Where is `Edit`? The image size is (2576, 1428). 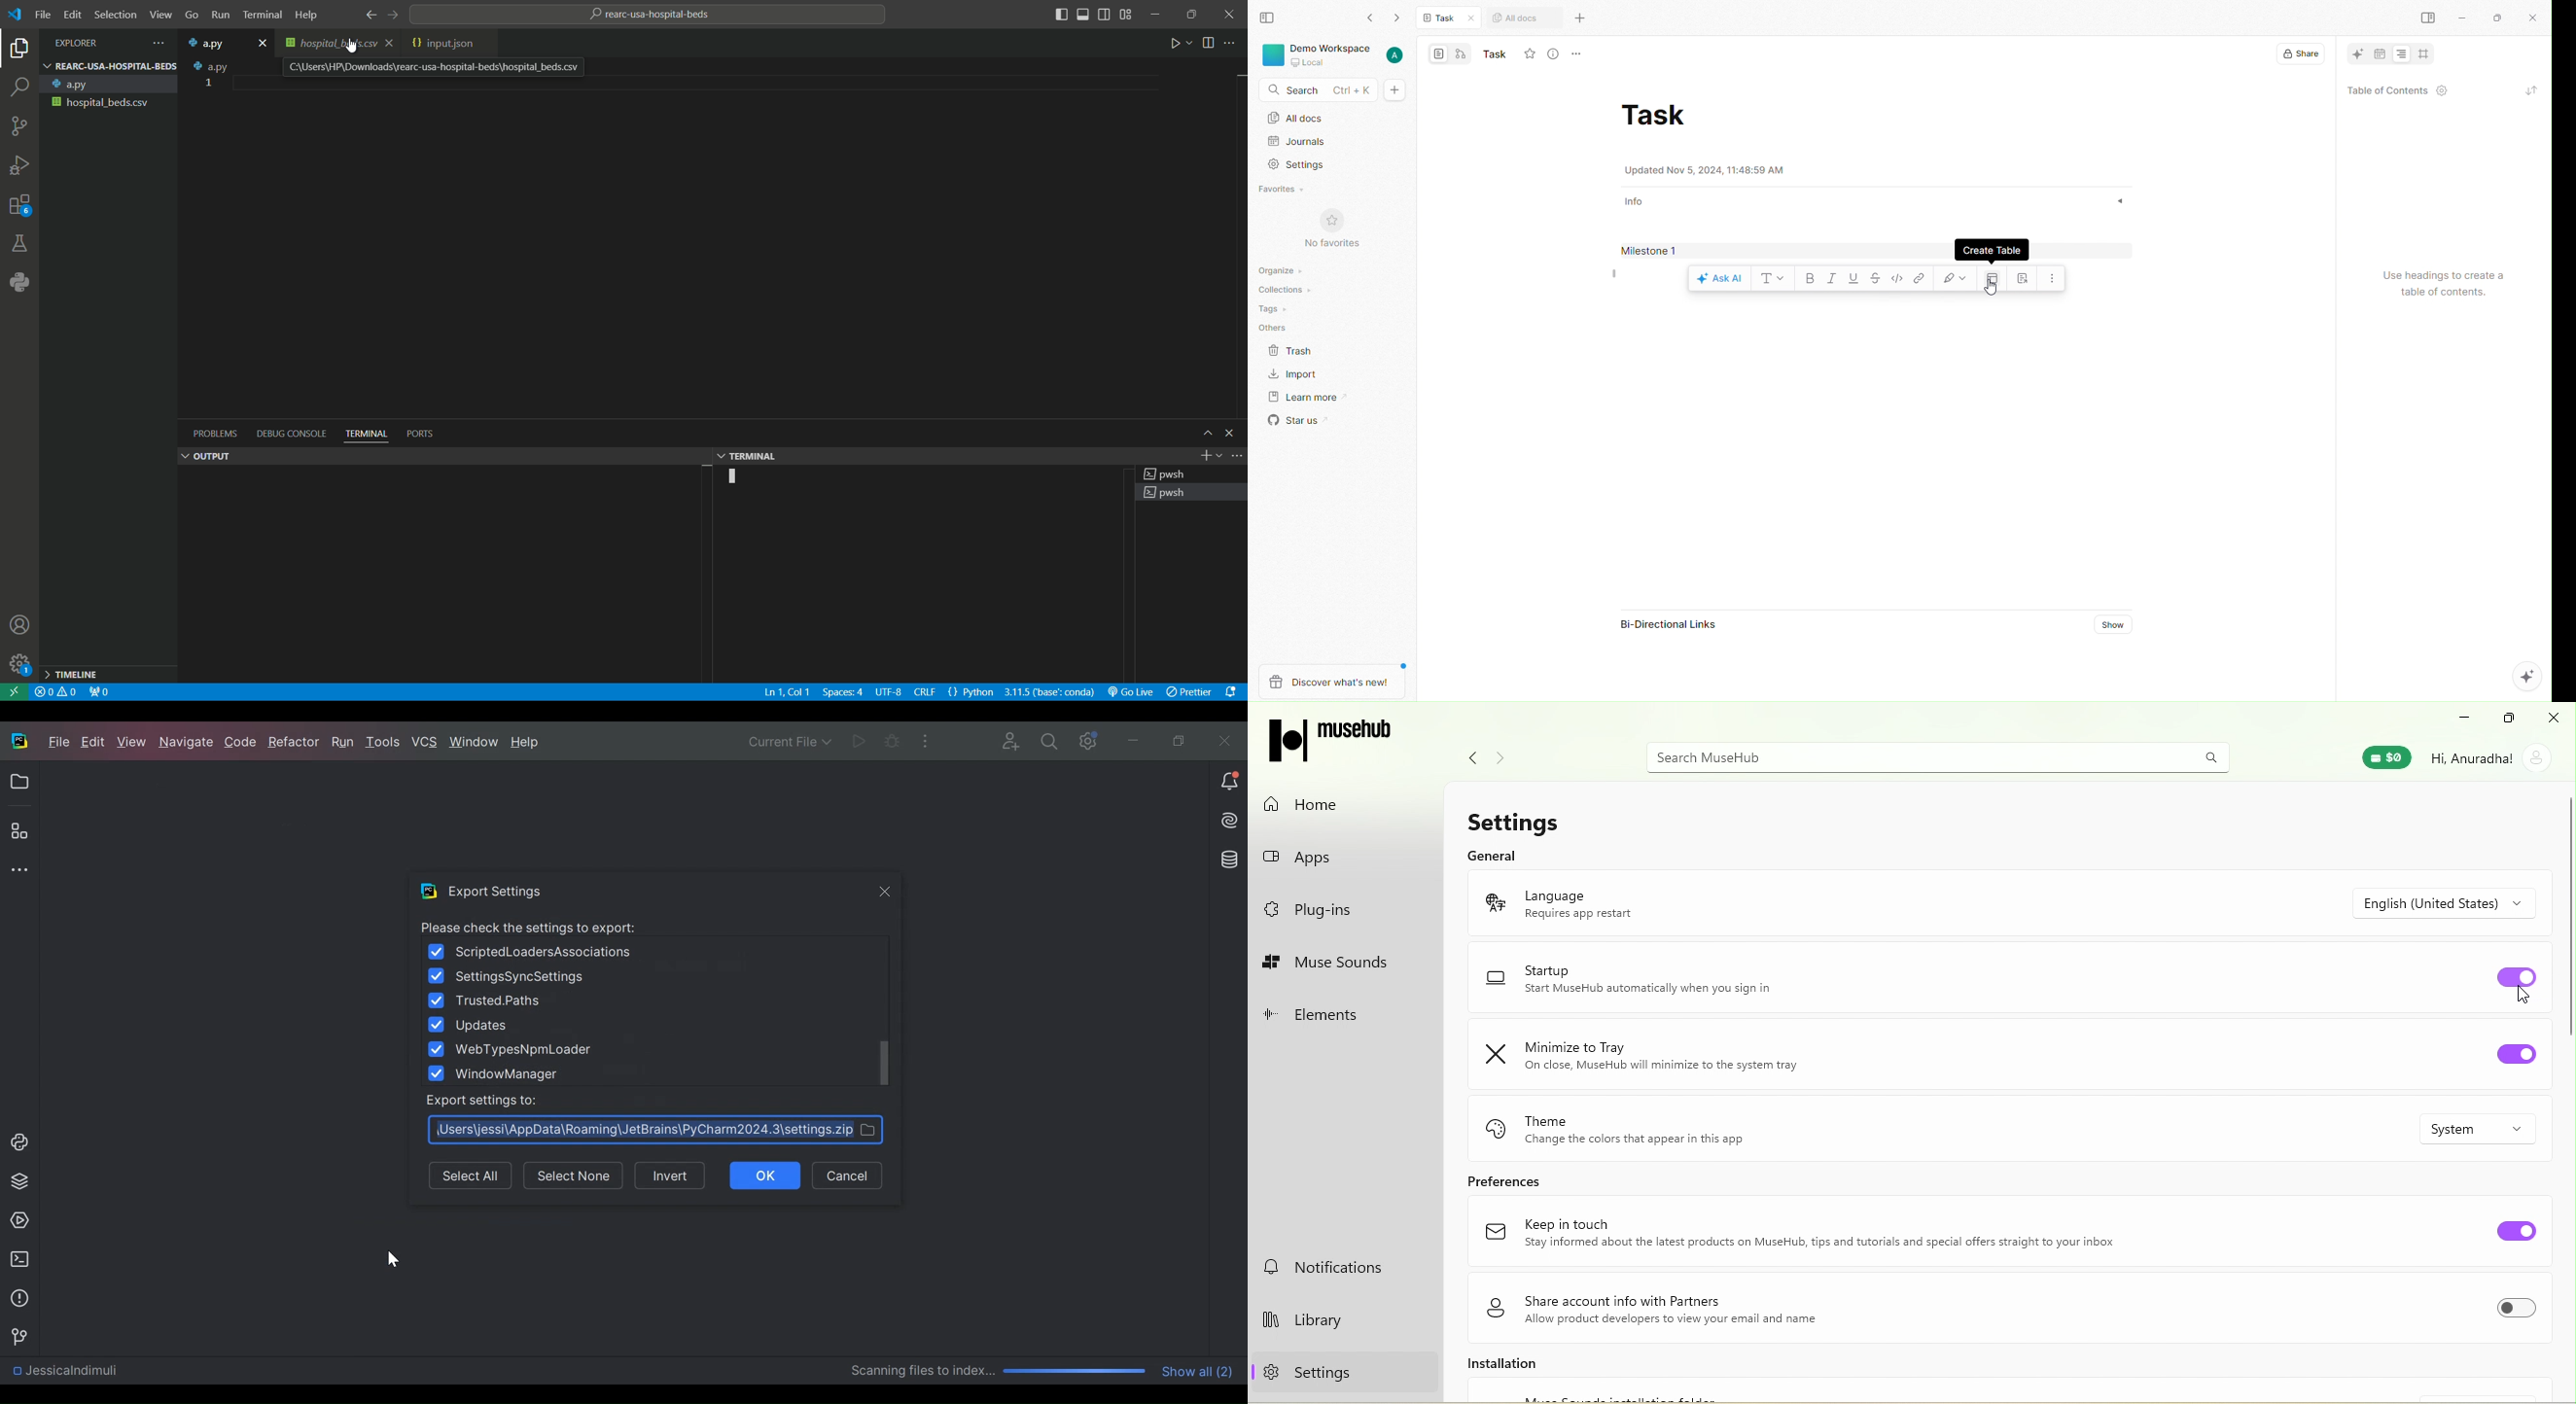
Edit is located at coordinates (95, 743).